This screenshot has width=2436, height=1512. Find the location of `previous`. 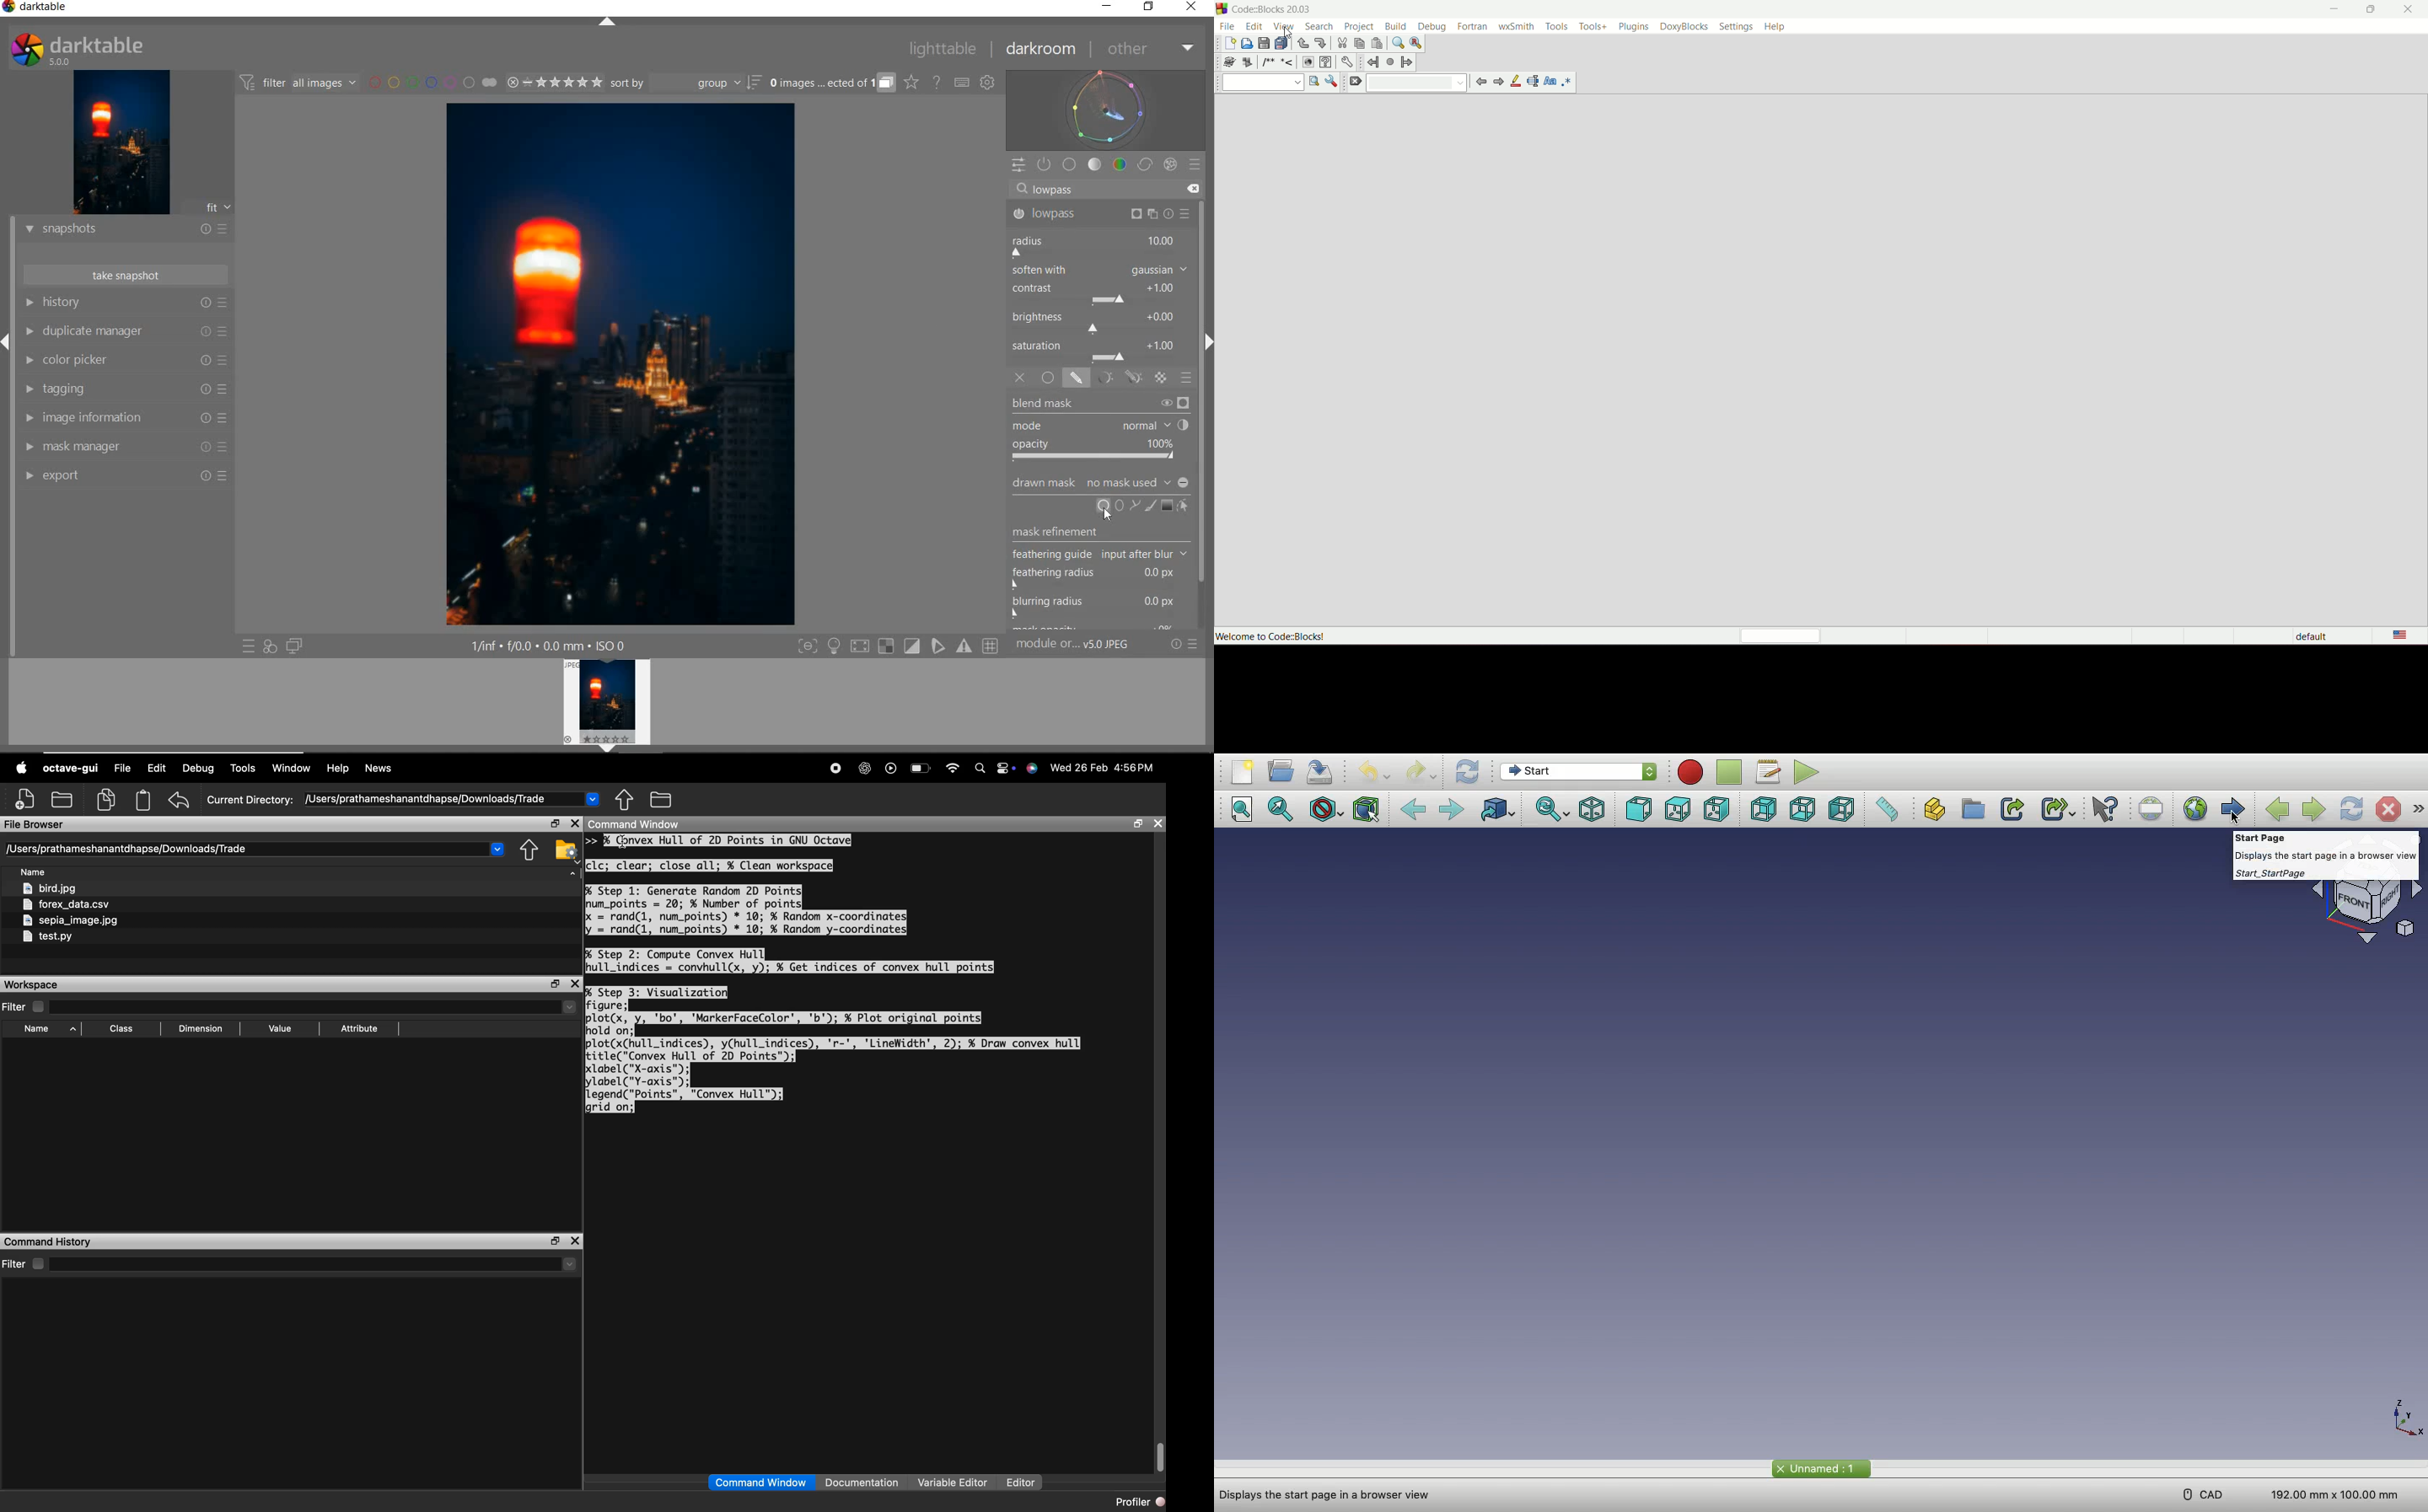

previous is located at coordinates (1480, 81).